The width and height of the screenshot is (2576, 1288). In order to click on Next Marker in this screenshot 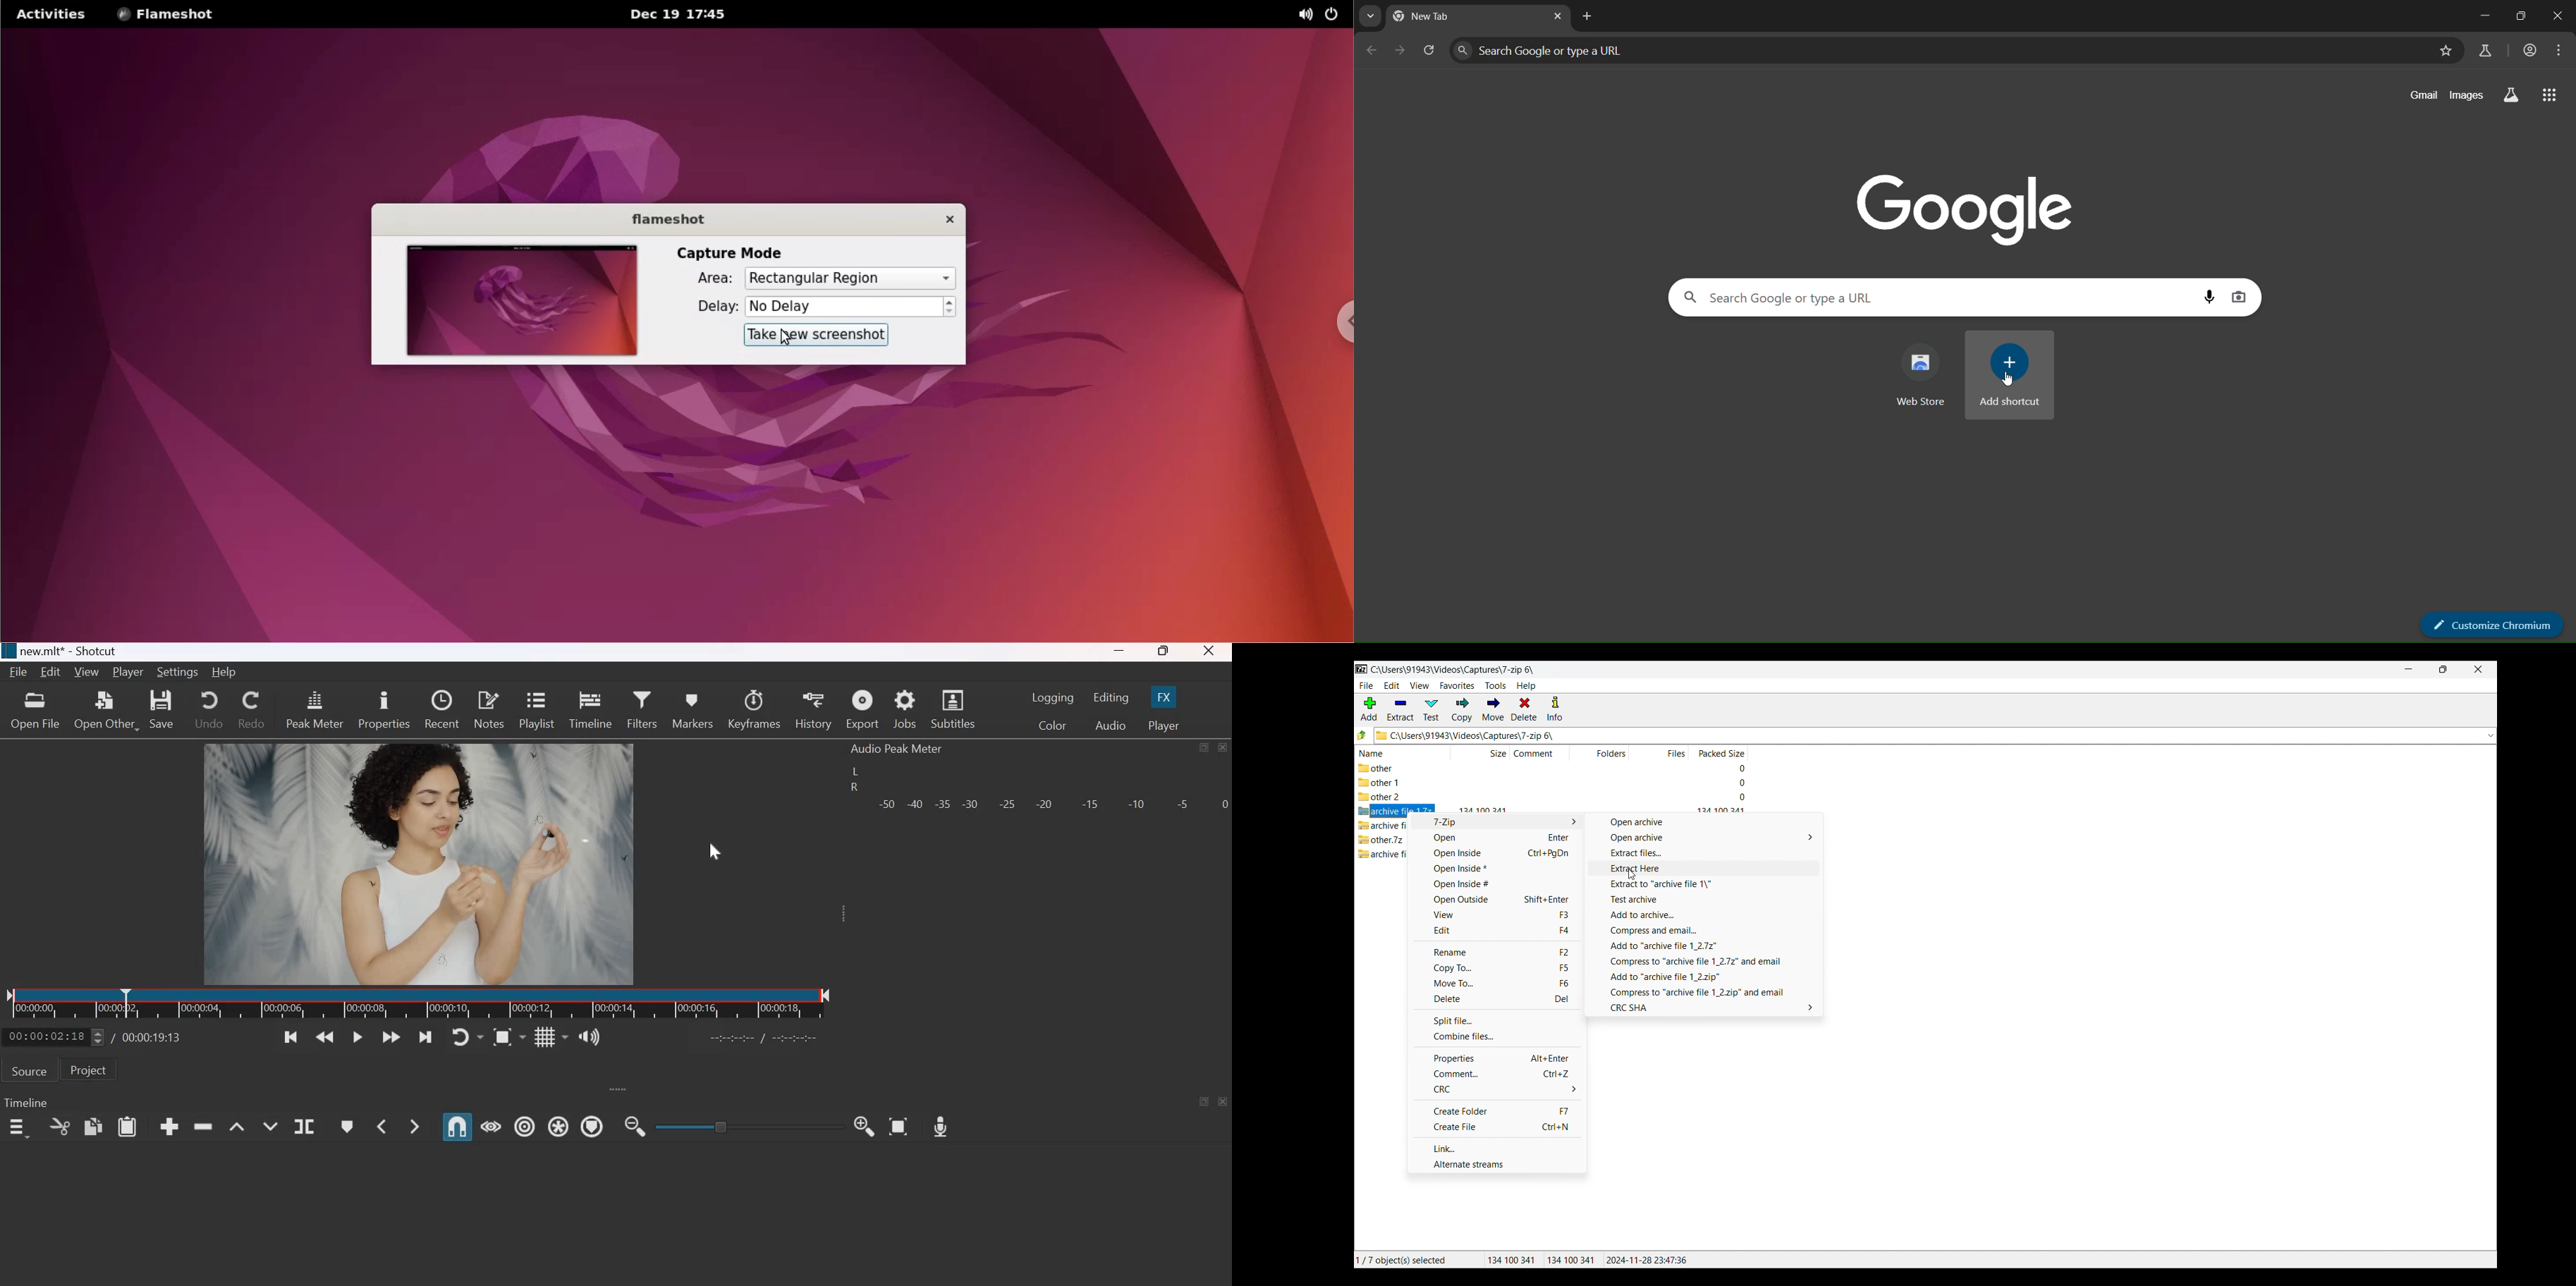, I will do `click(415, 1126)`.